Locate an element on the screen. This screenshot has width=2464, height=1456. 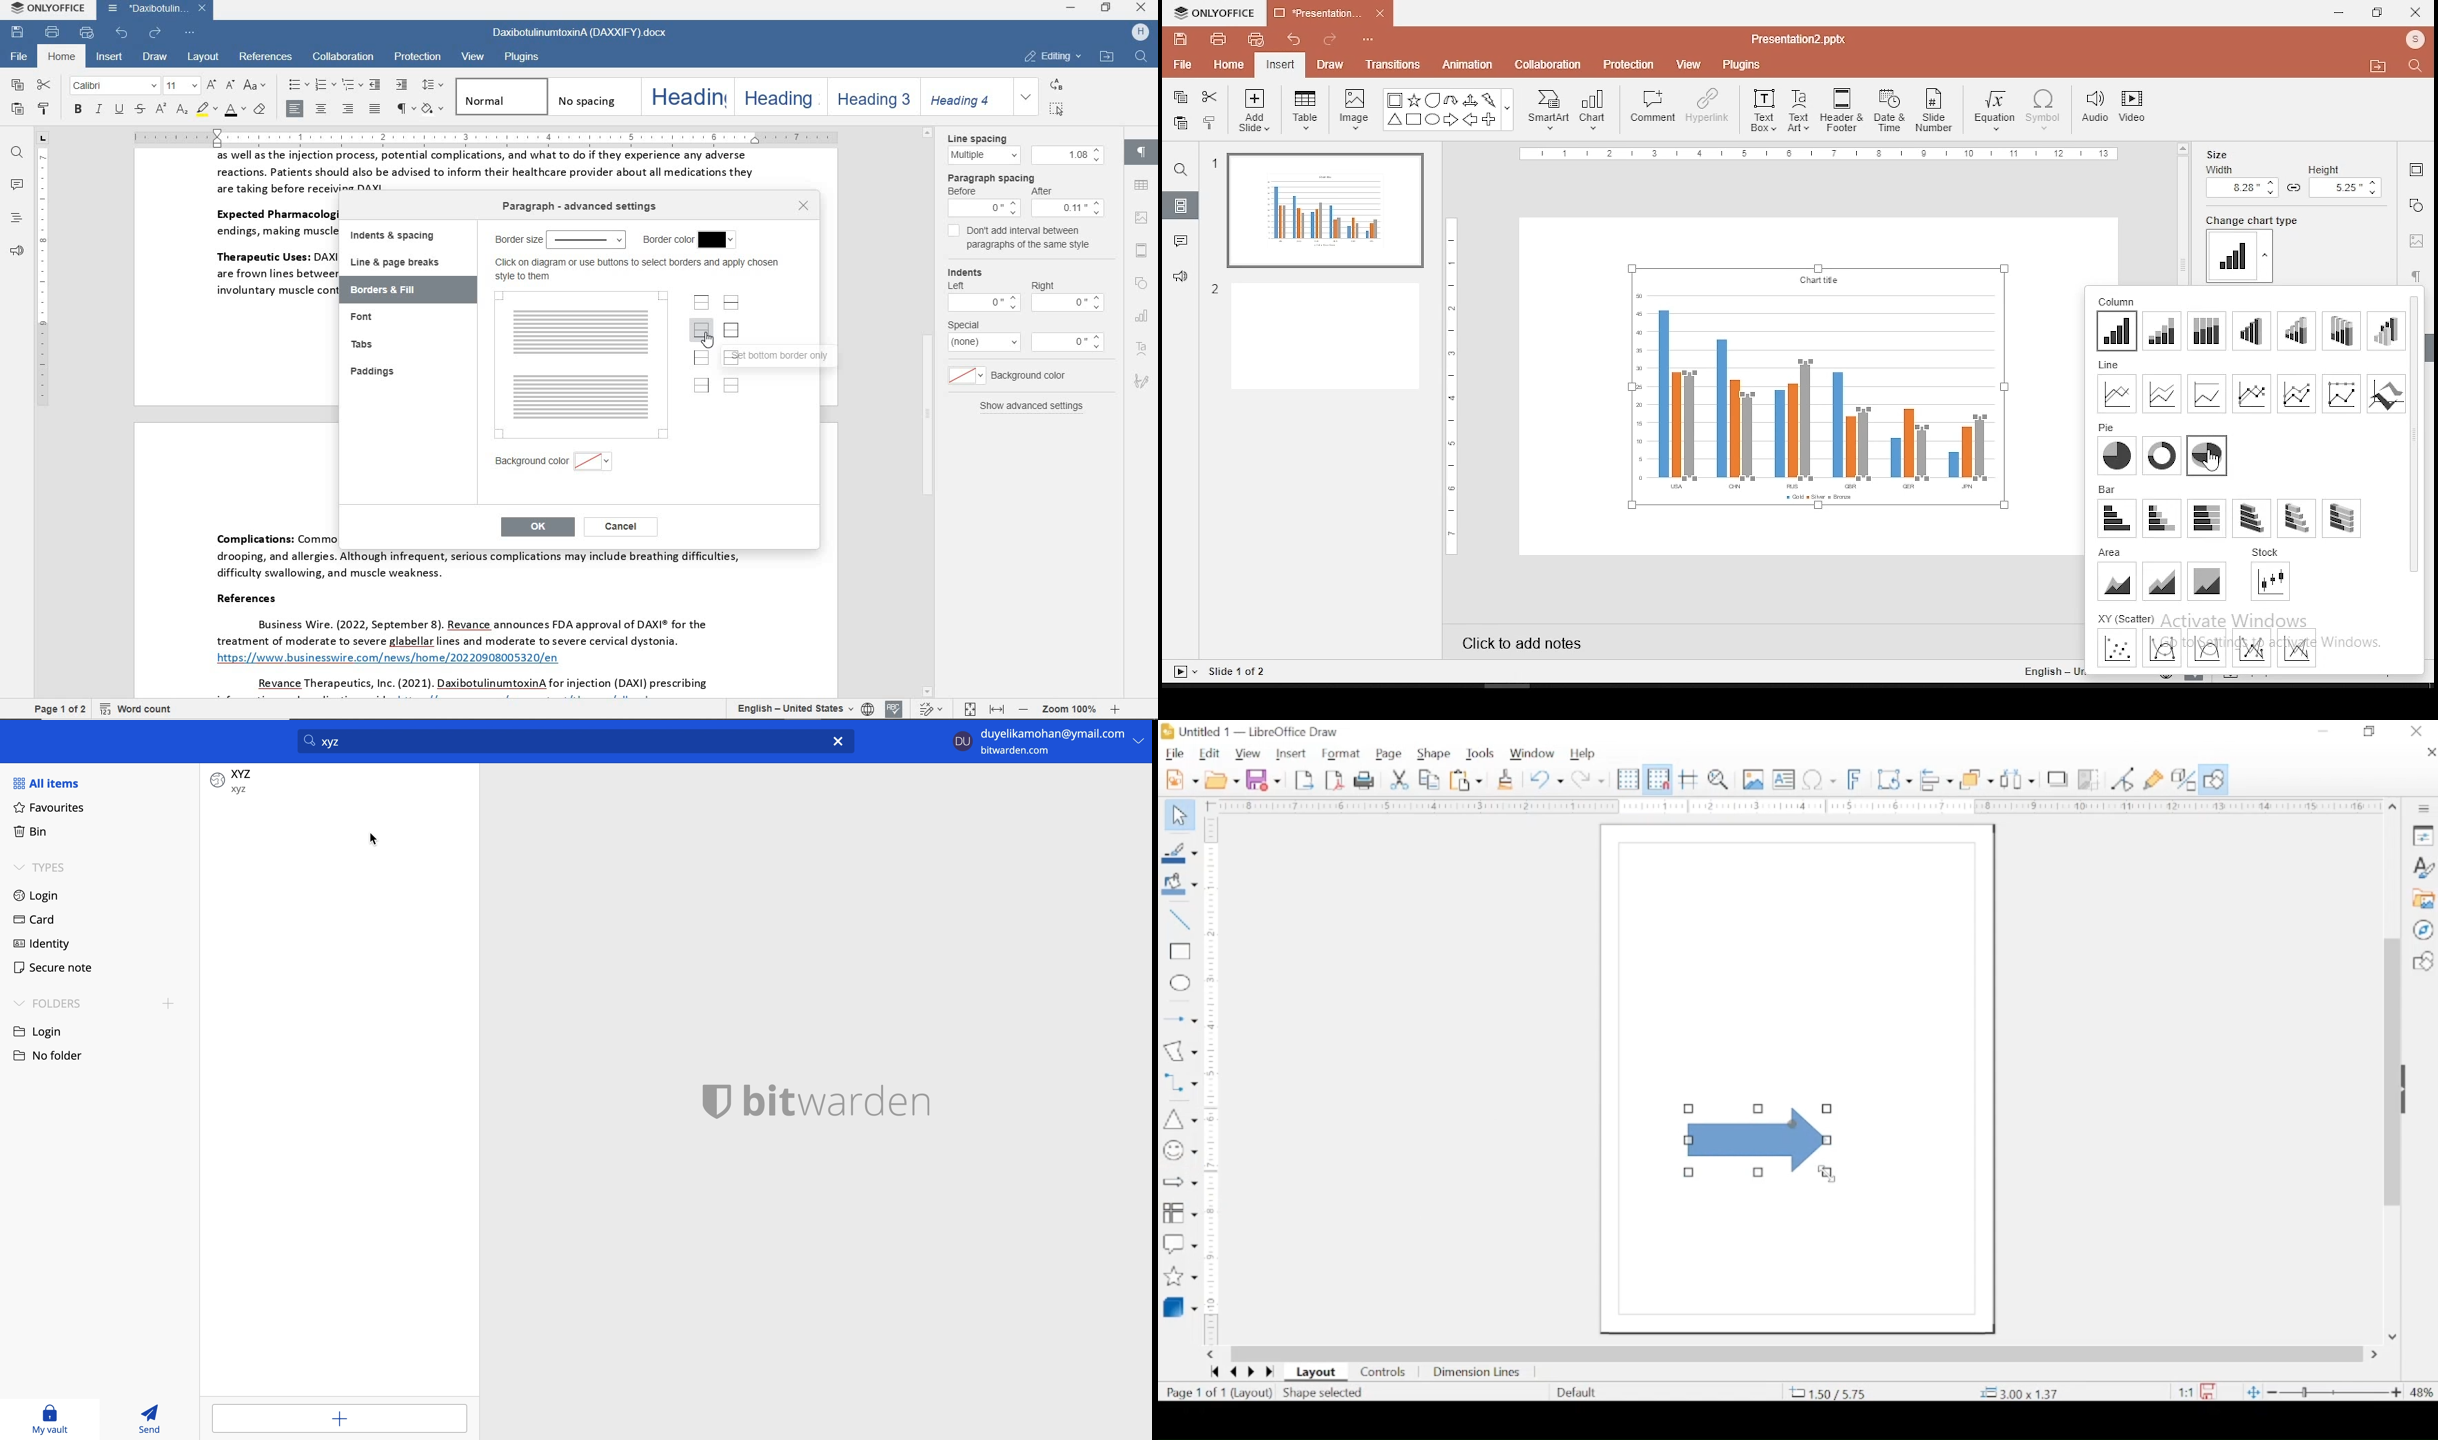
pie 3 is located at coordinates (2207, 455).